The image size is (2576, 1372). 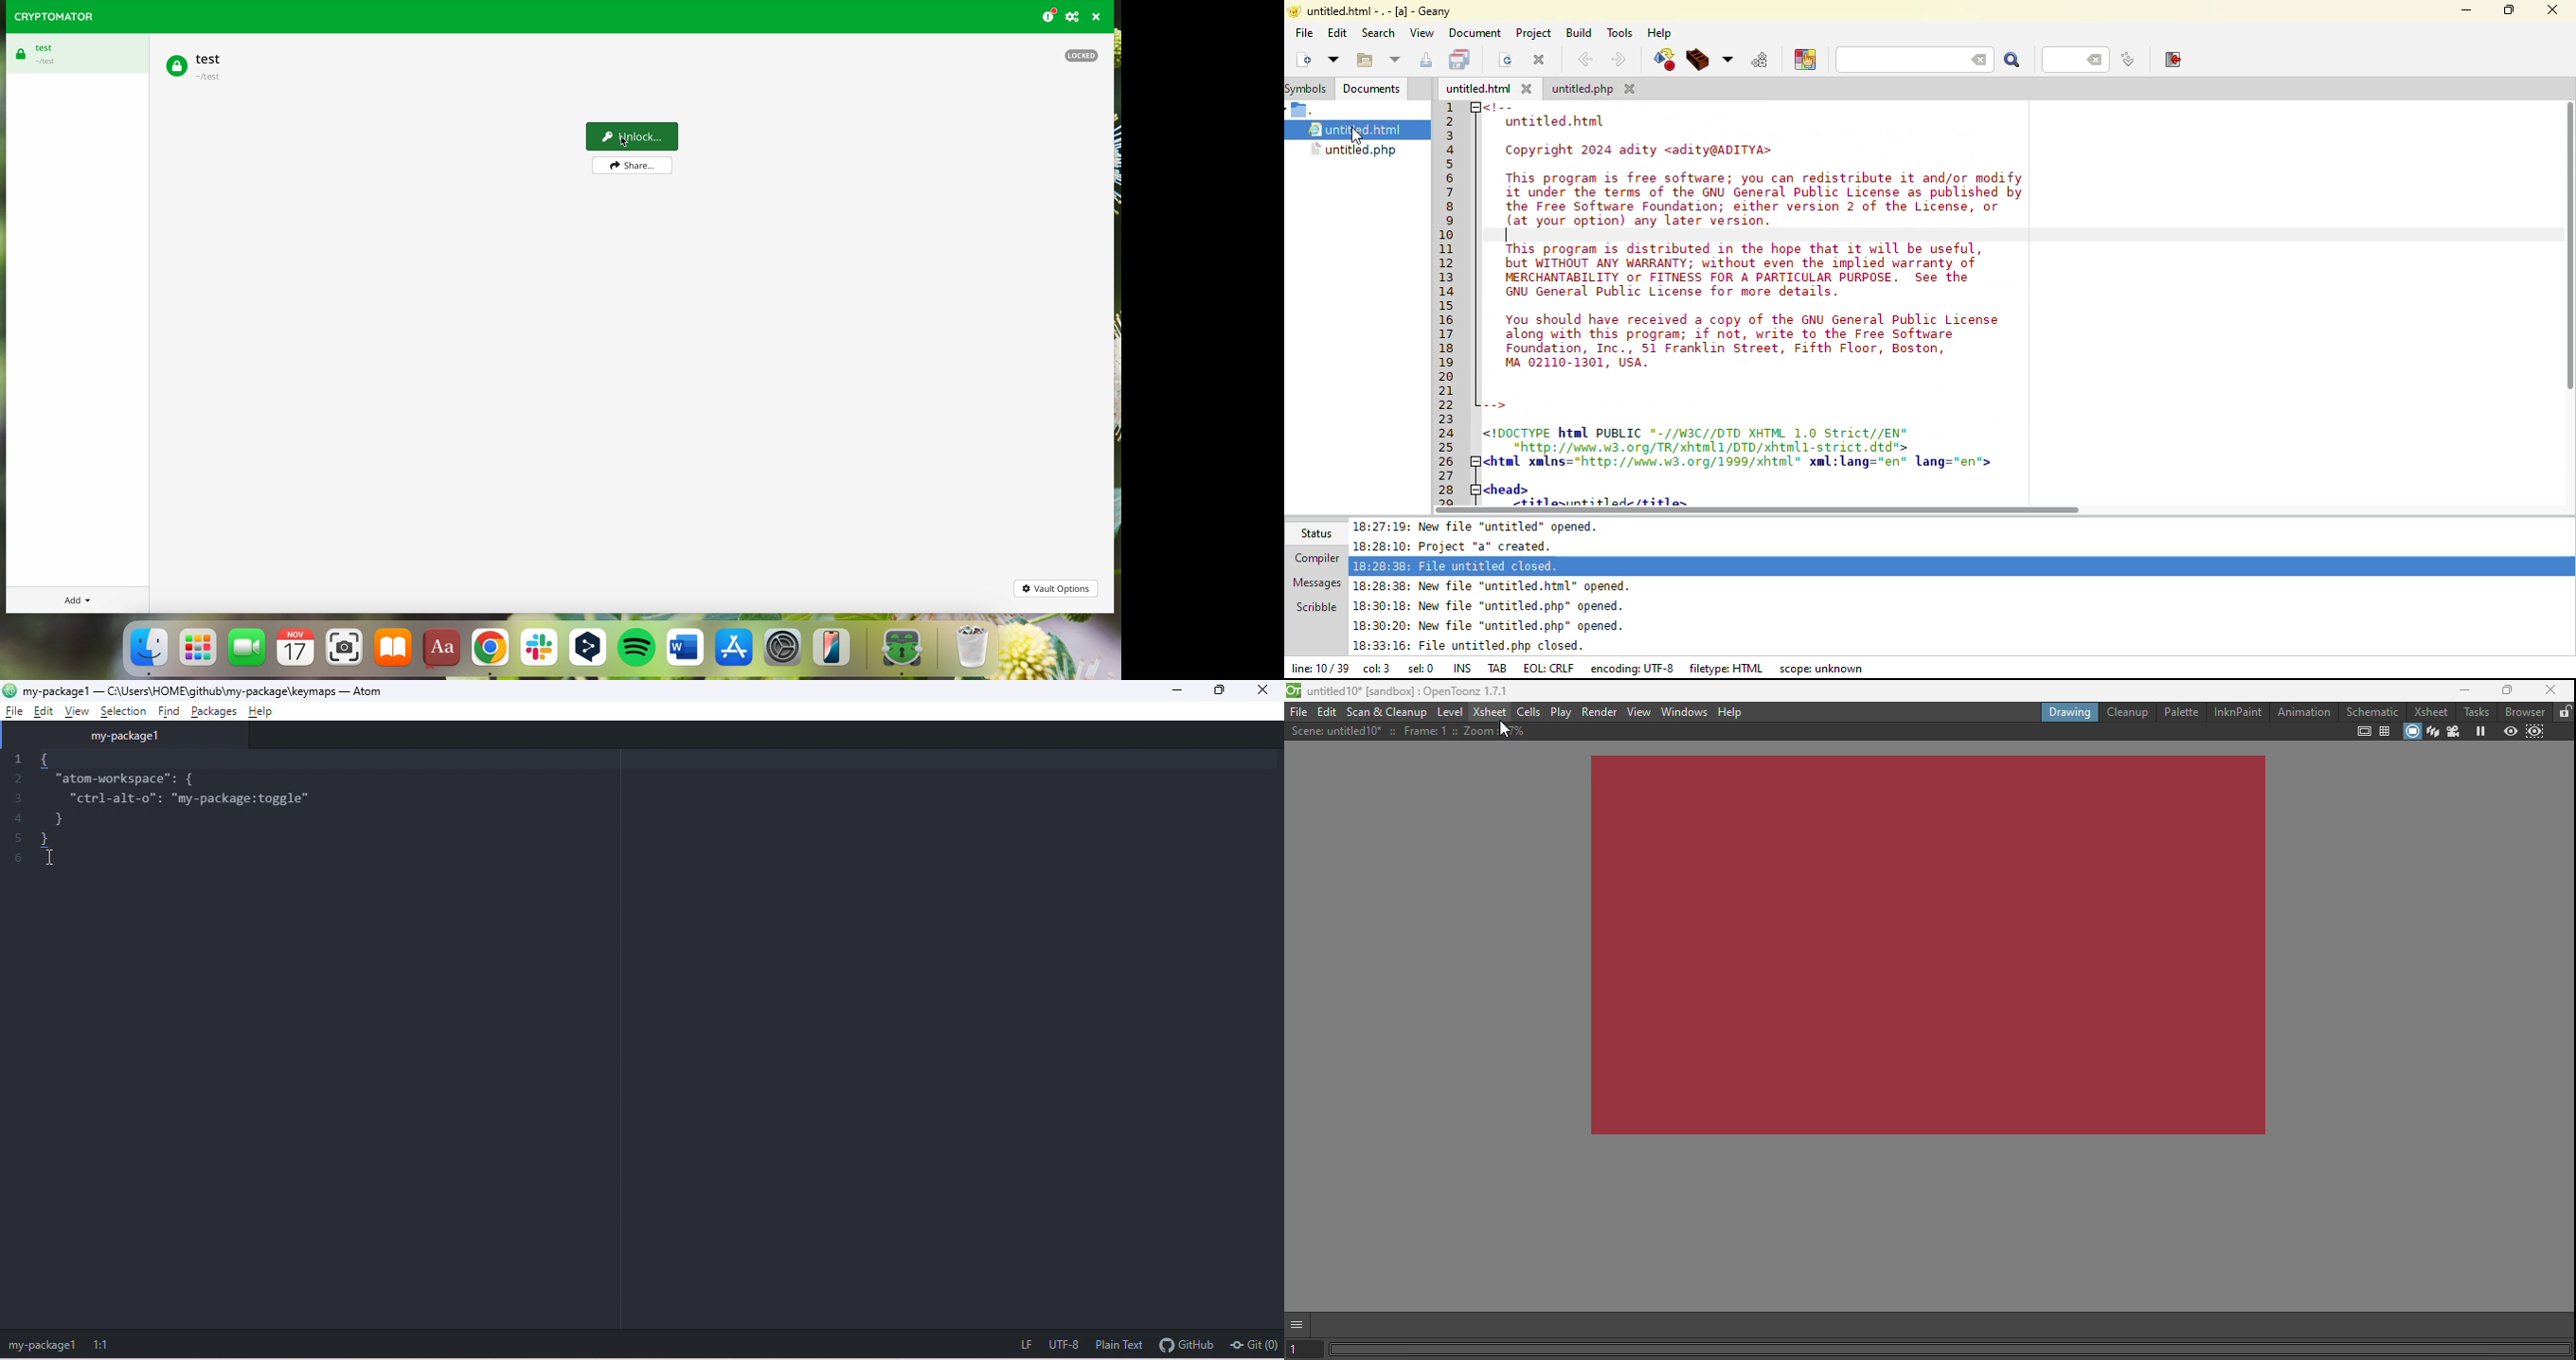 What do you see at coordinates (1457, 669) in the screenshot?
I see `ins` at bounding box center [1457, 669].